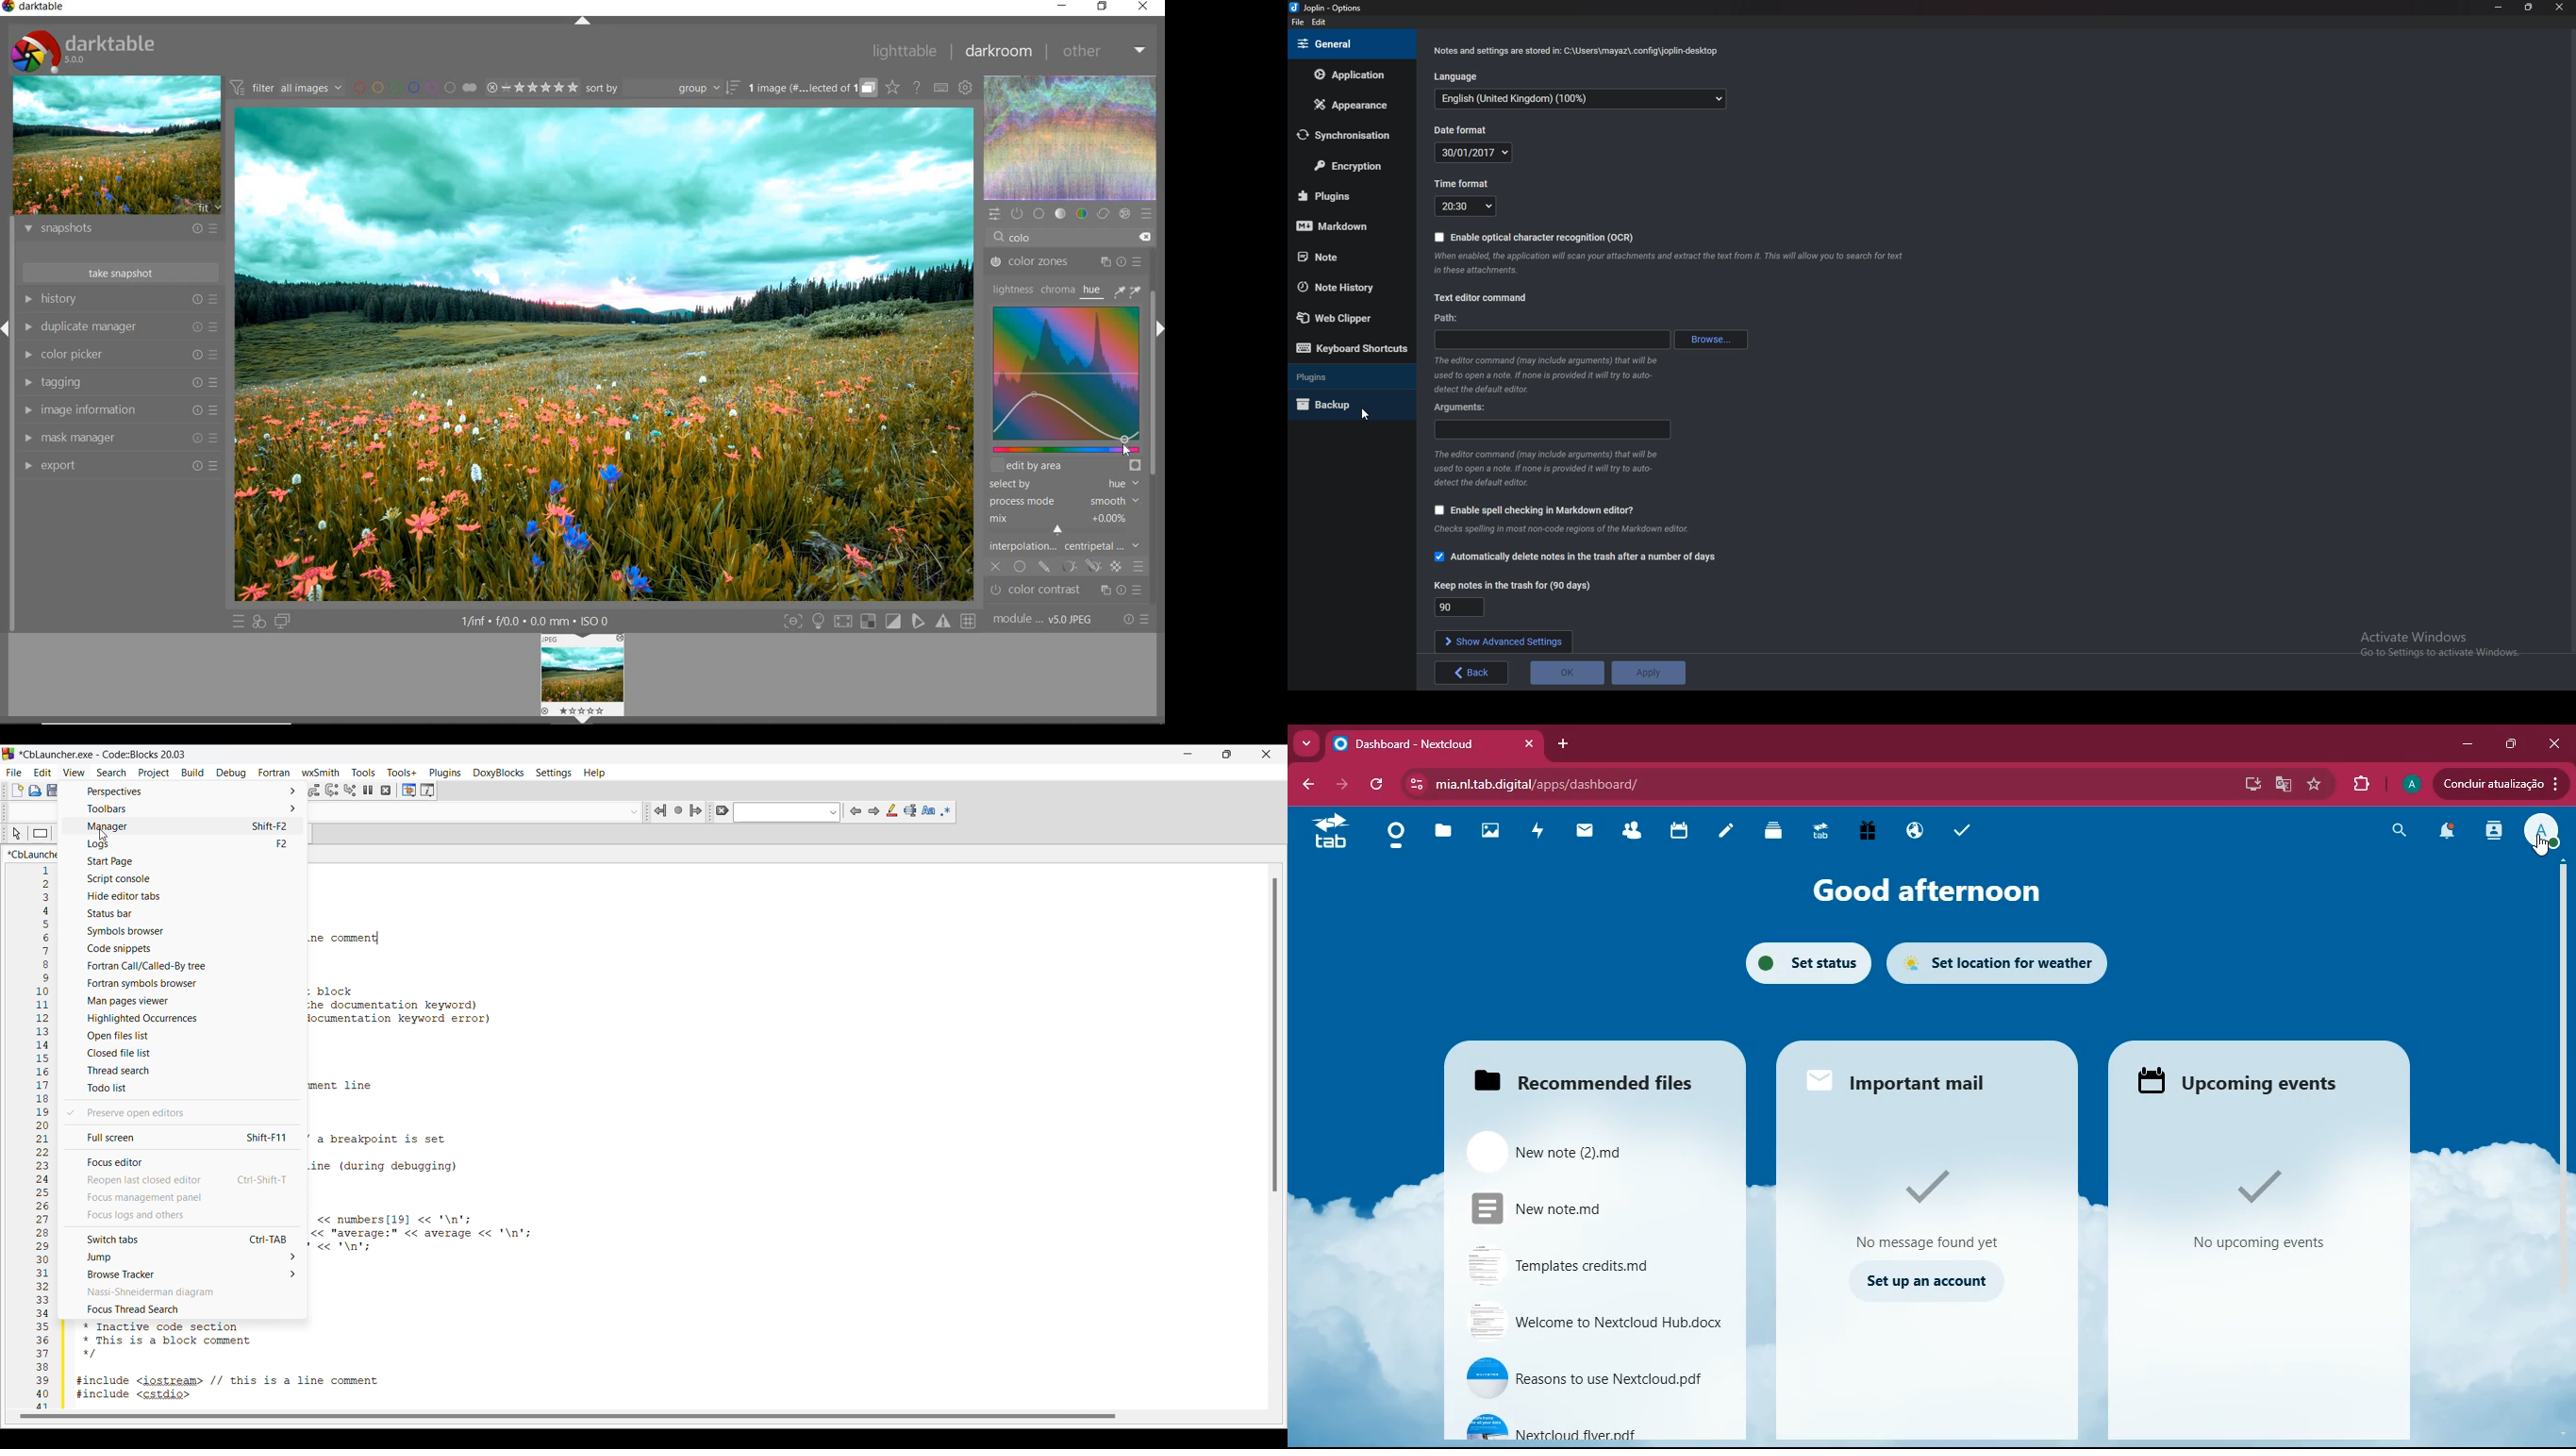 This screenshot has height=1456, width=2576. I want to click on Todo list, so click(183, 1087).